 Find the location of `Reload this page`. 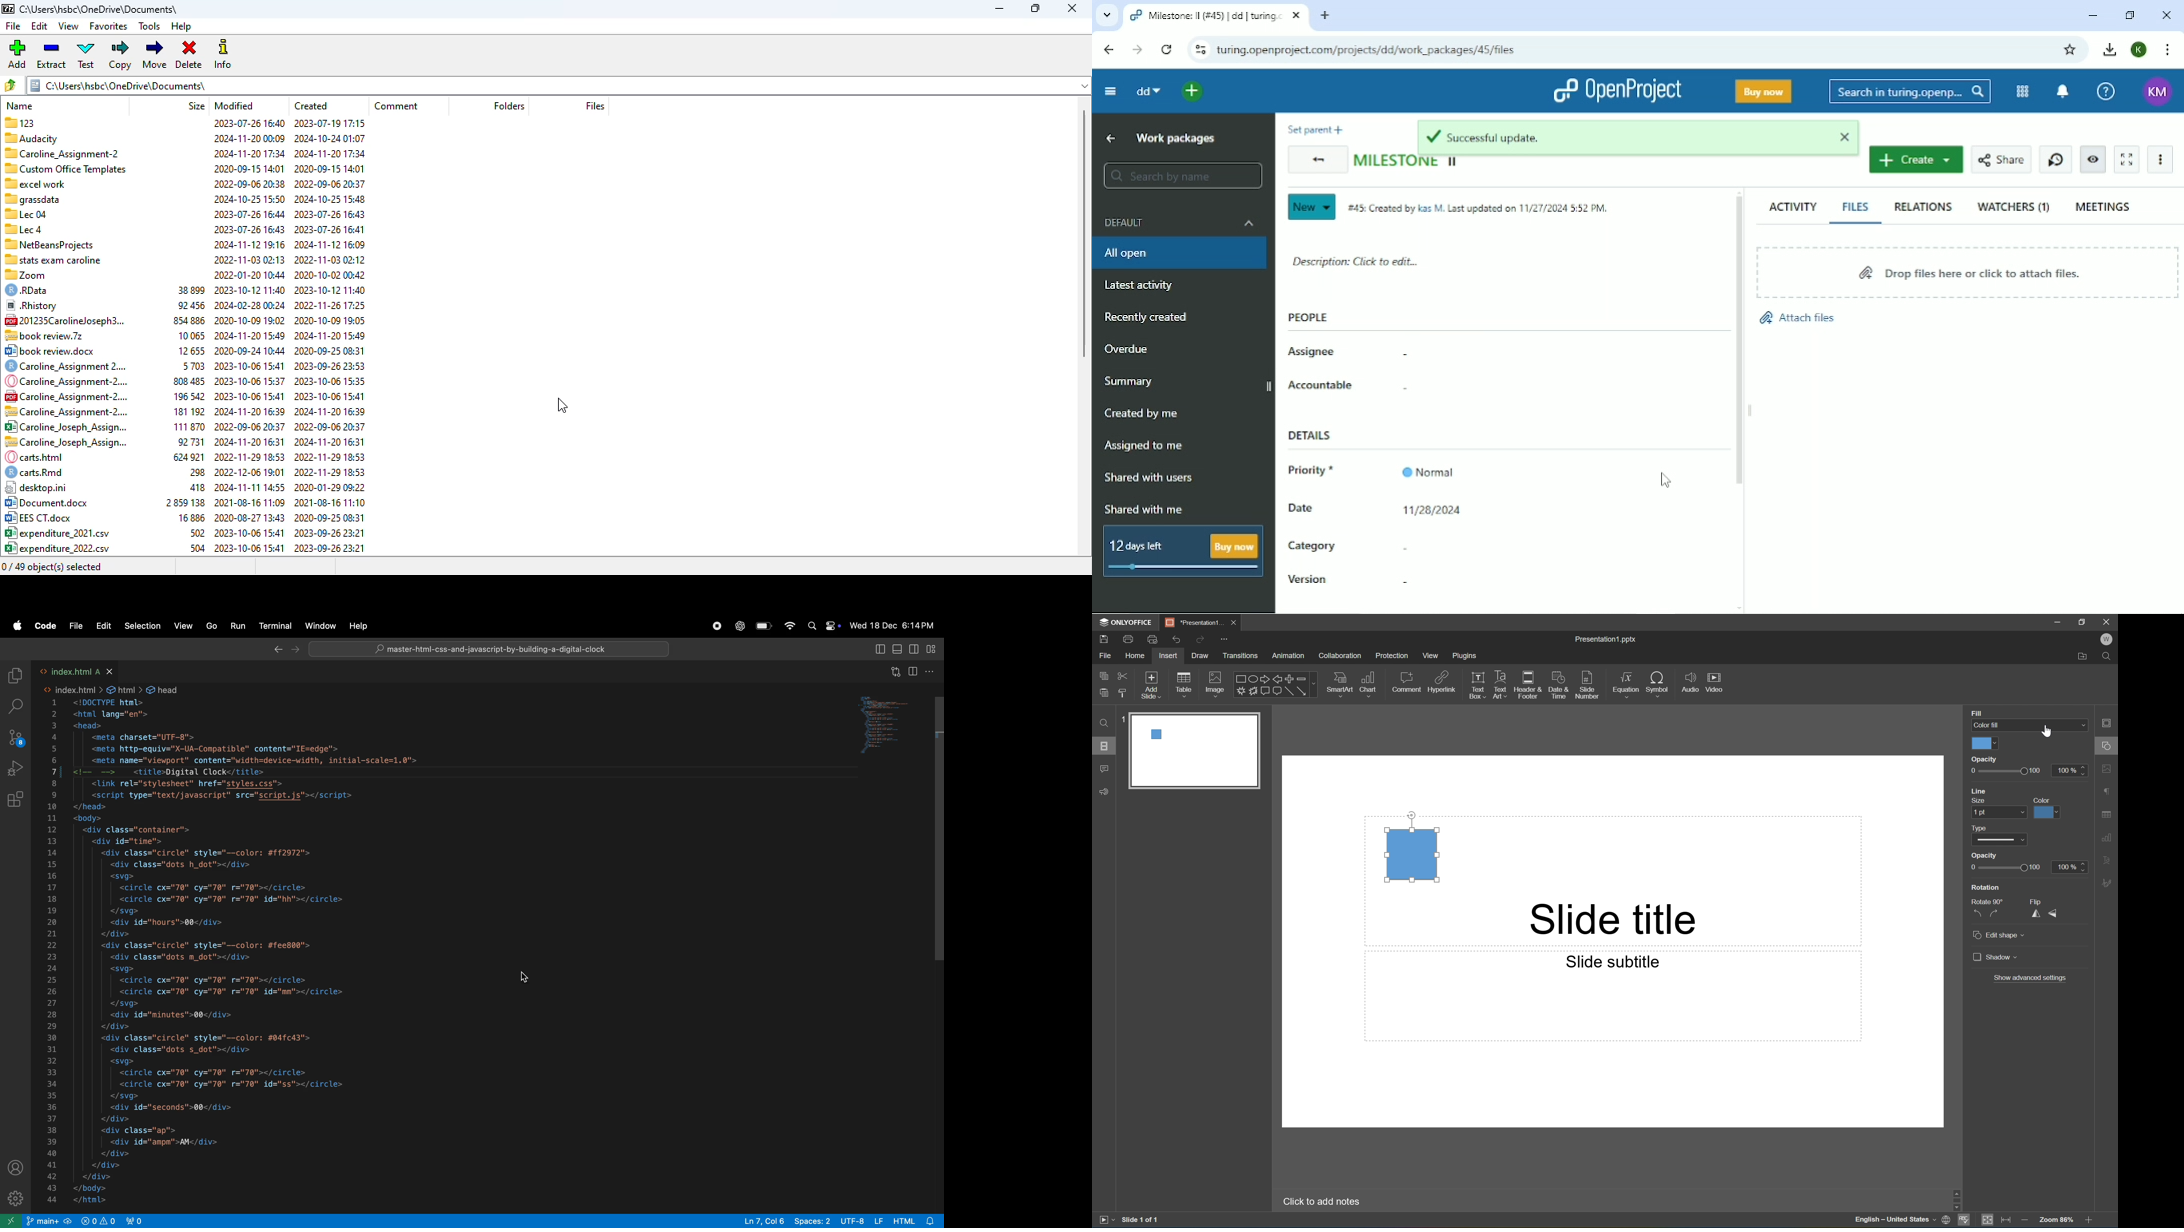

Reload this page is located at coordinates (1166, 49).